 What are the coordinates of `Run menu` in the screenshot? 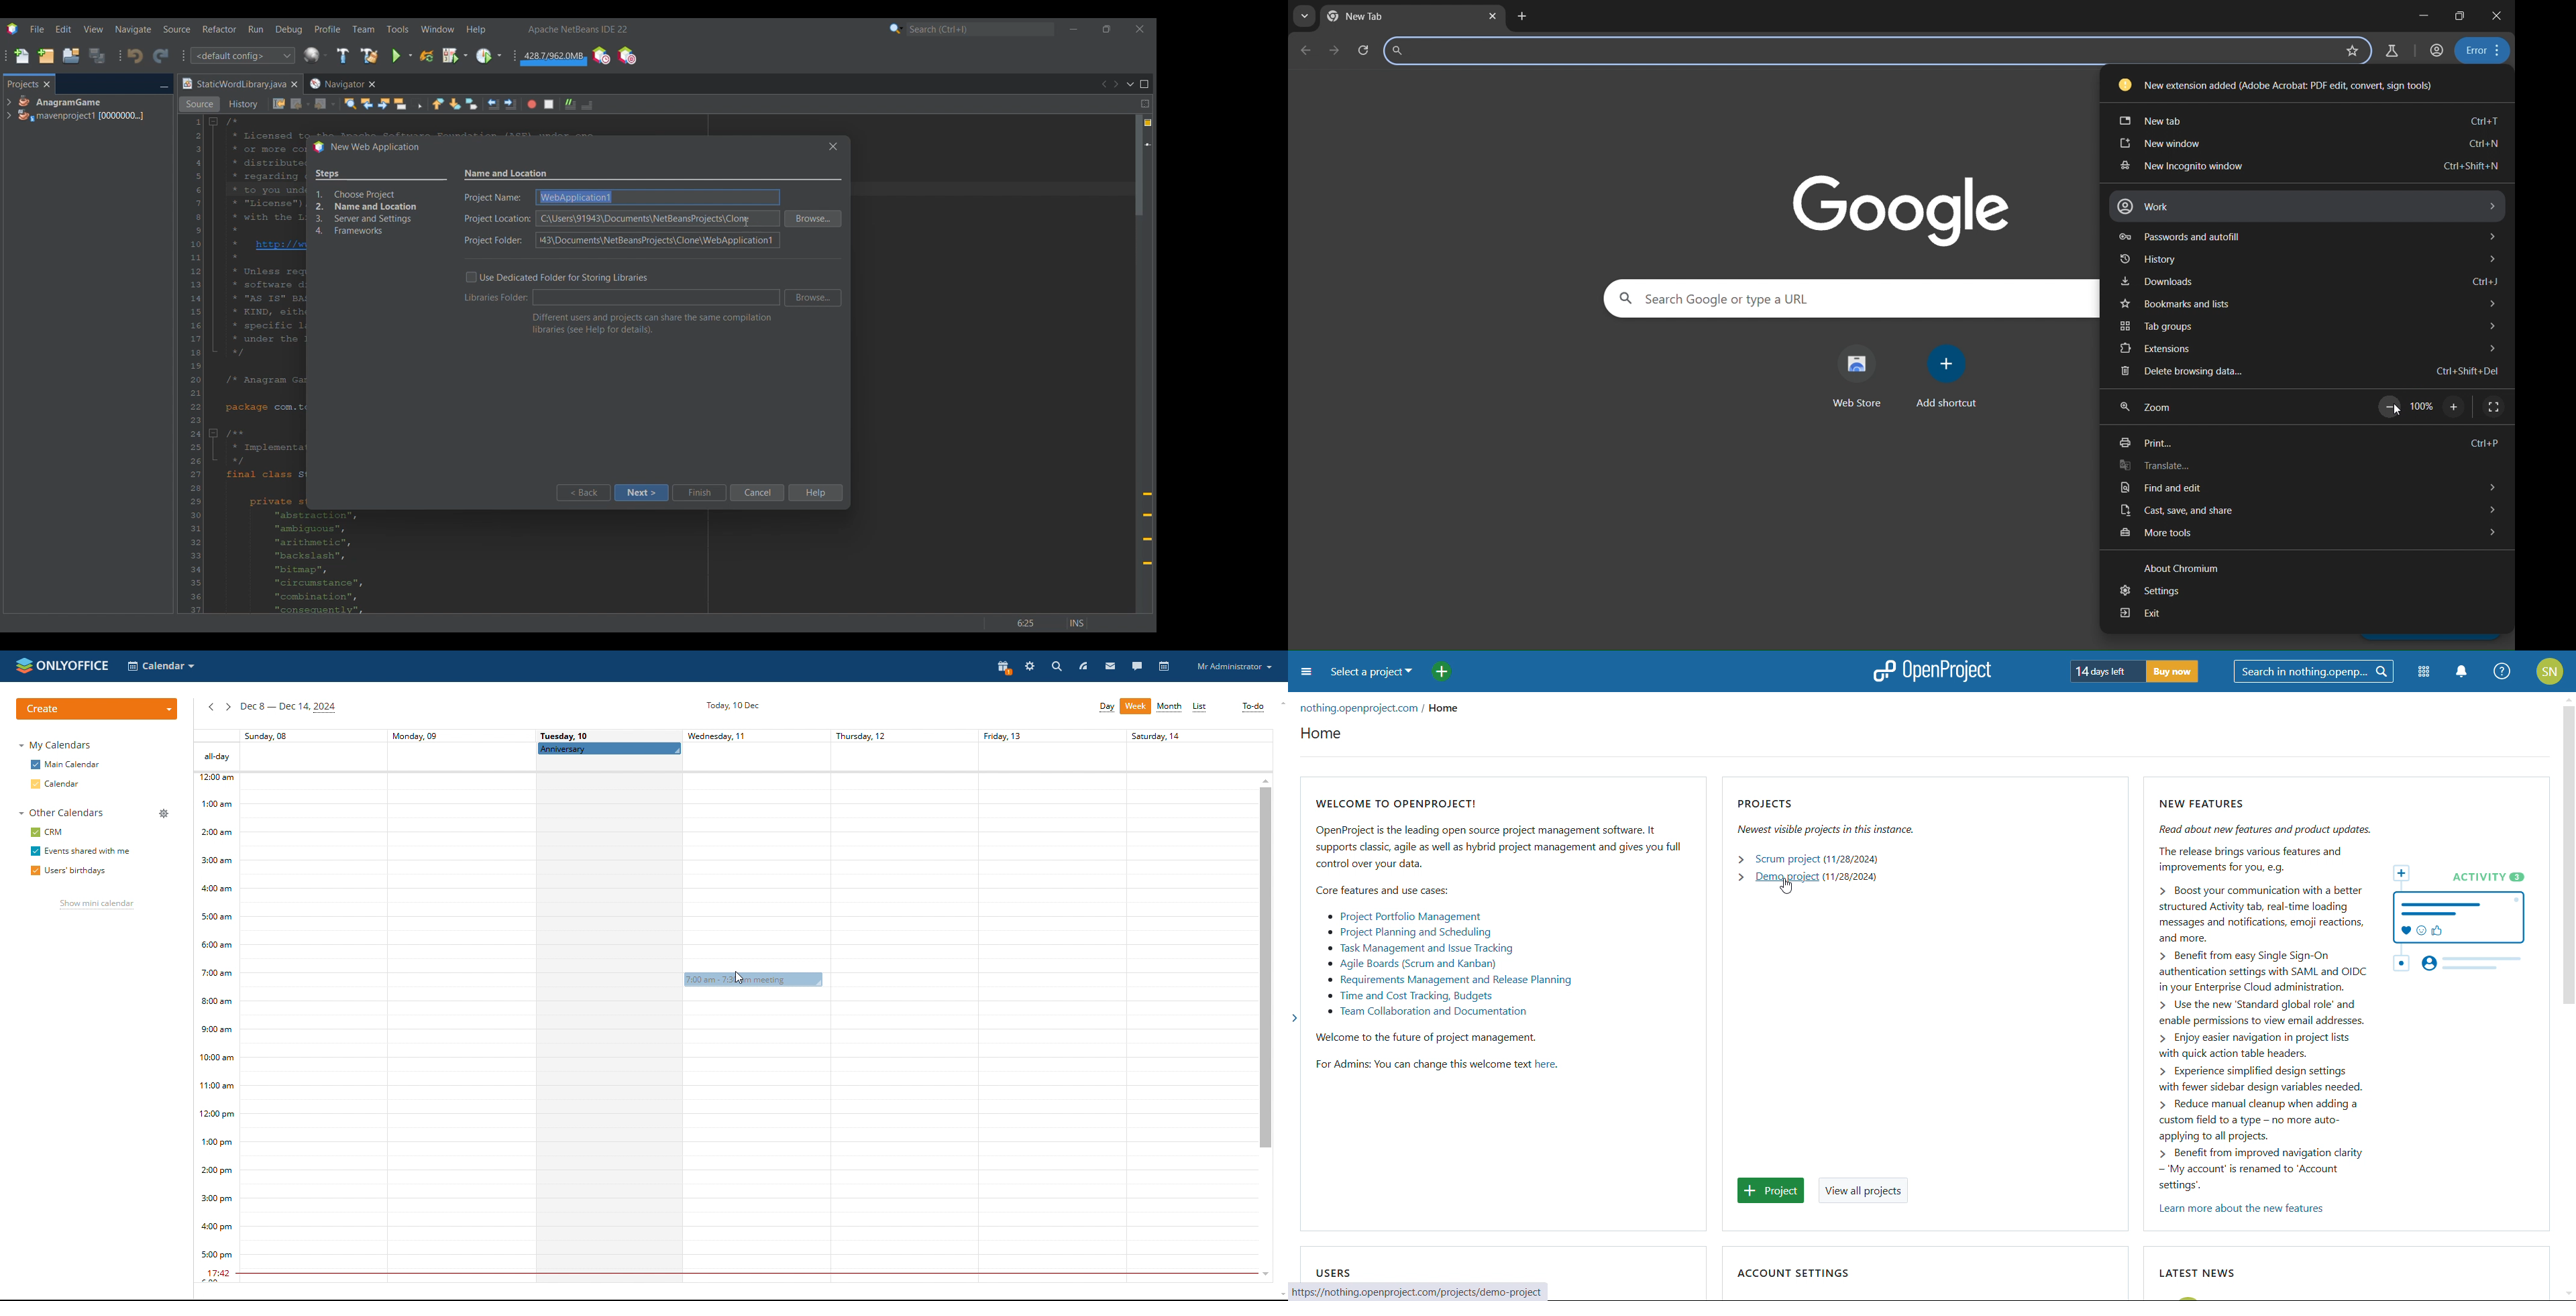 It's located at (255, 29).